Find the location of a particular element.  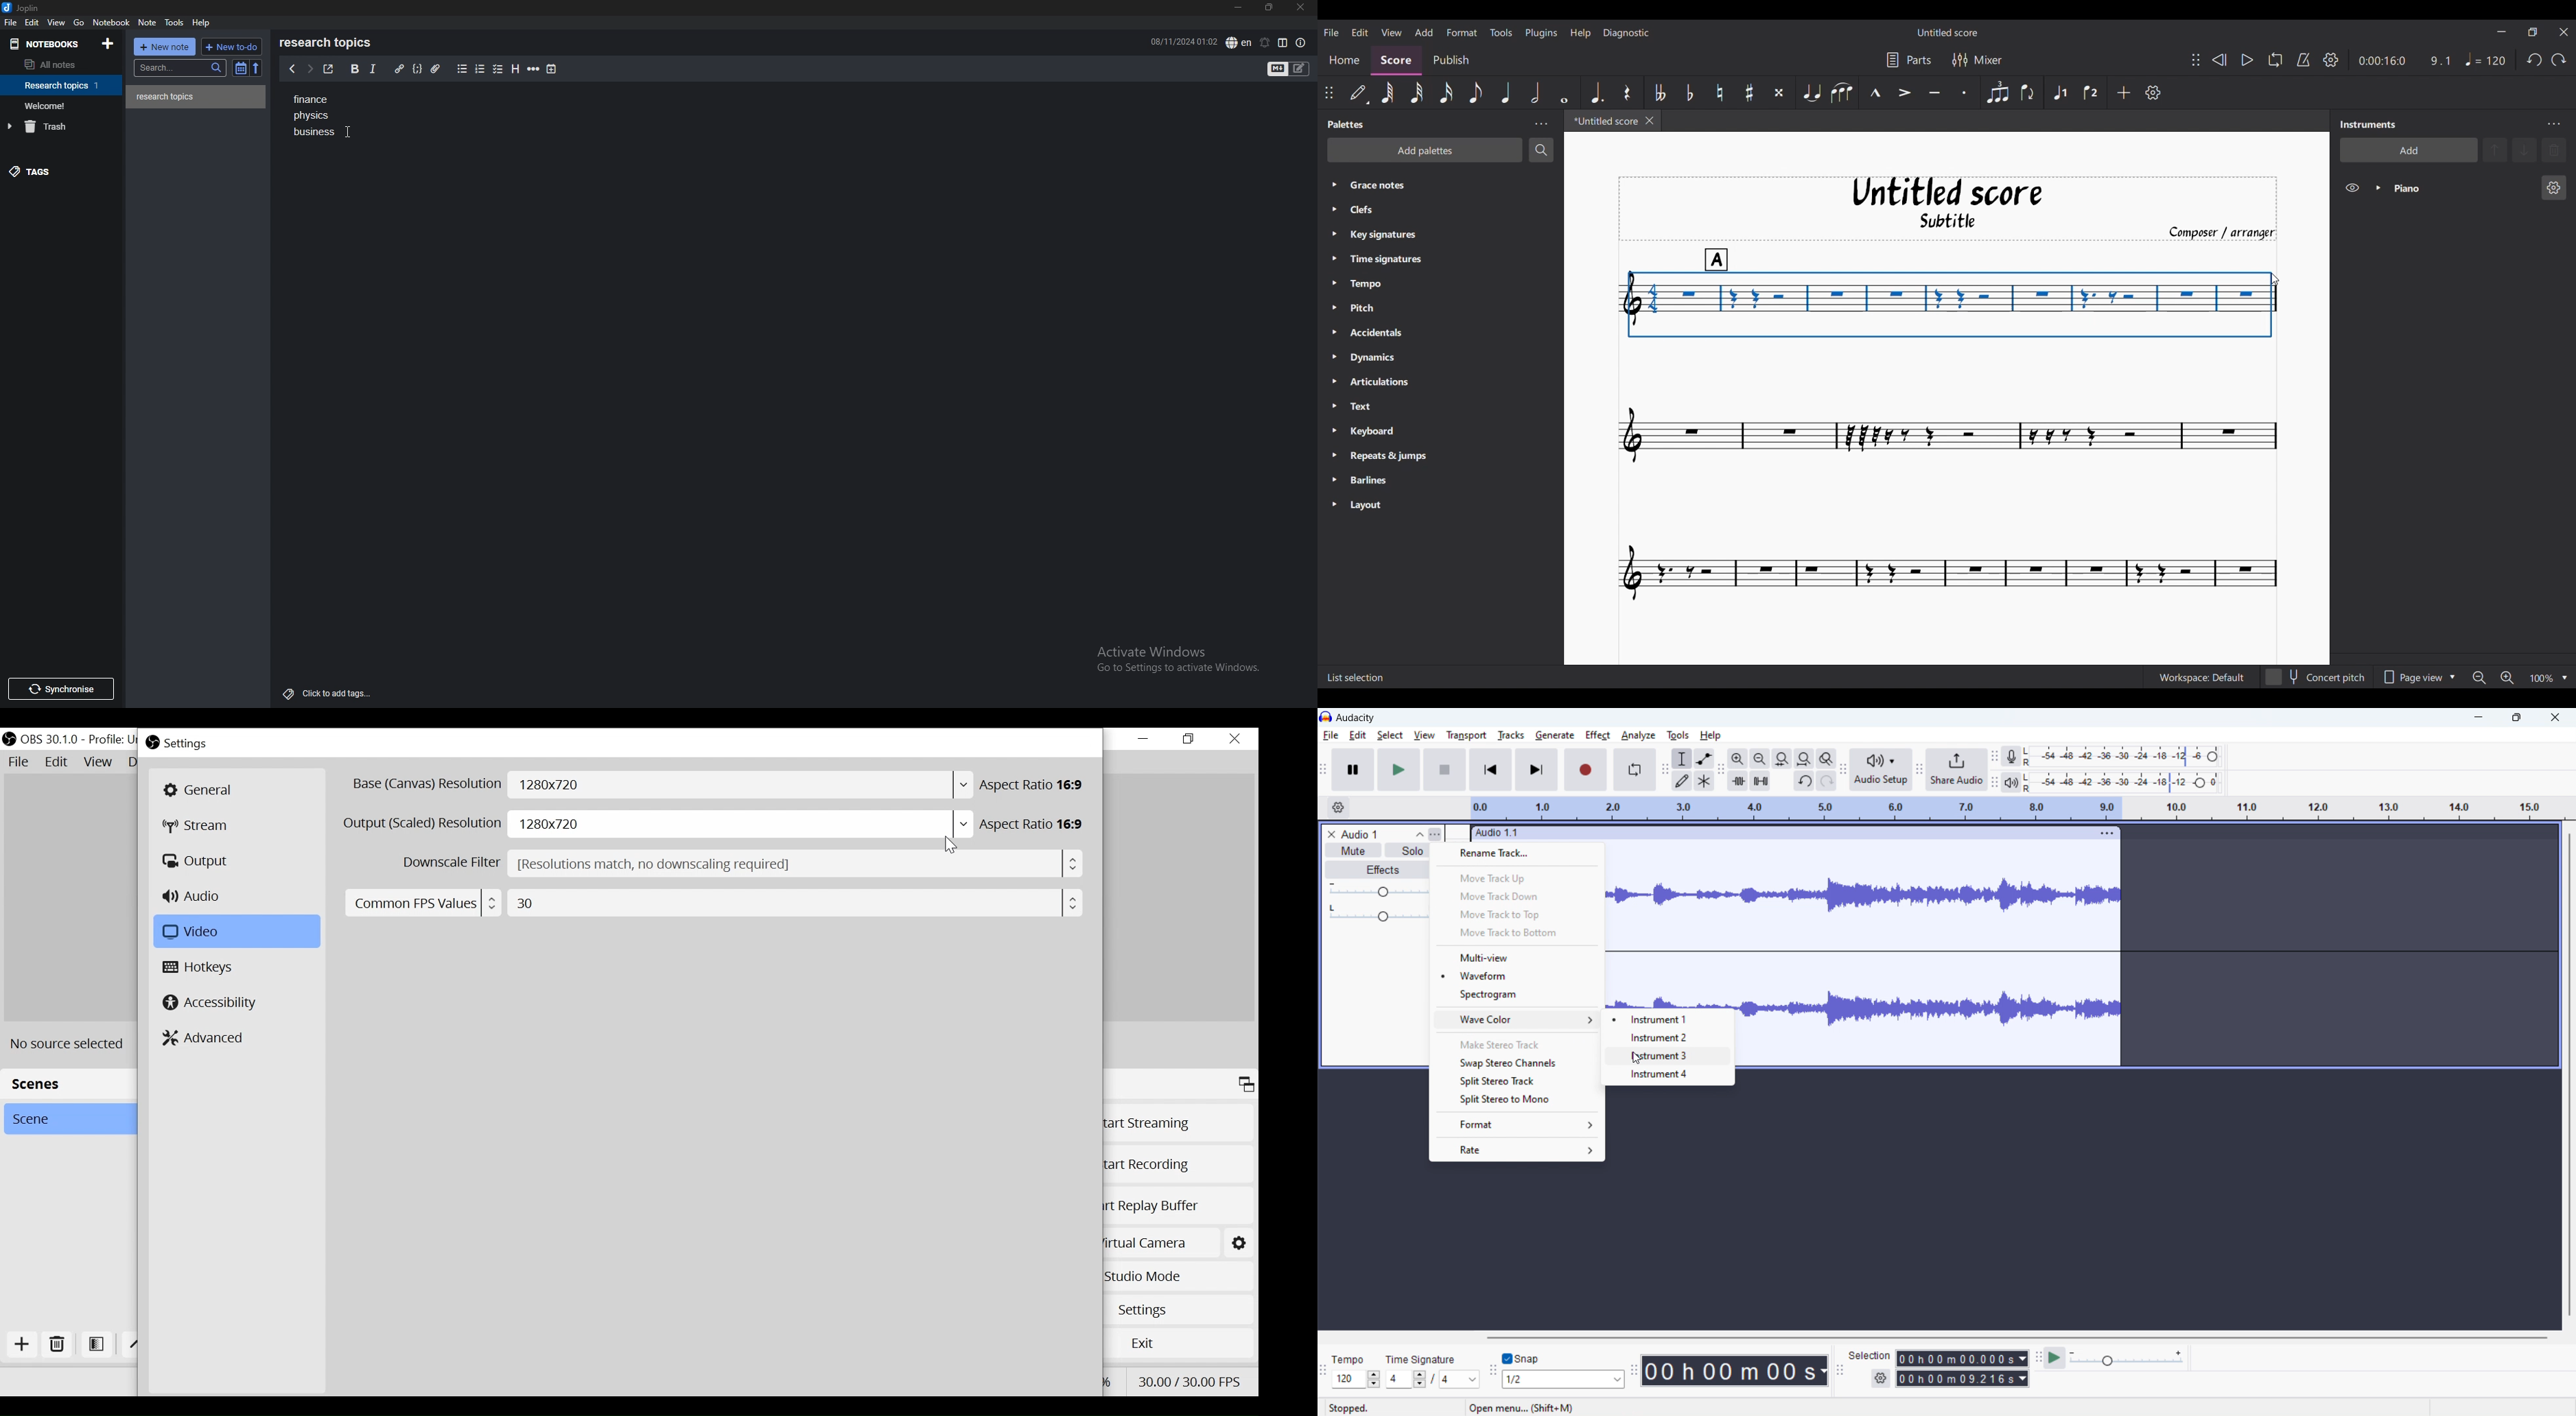

Bicubic (sharpened scaling, 16 samples) is located at coordinates (797, 864).